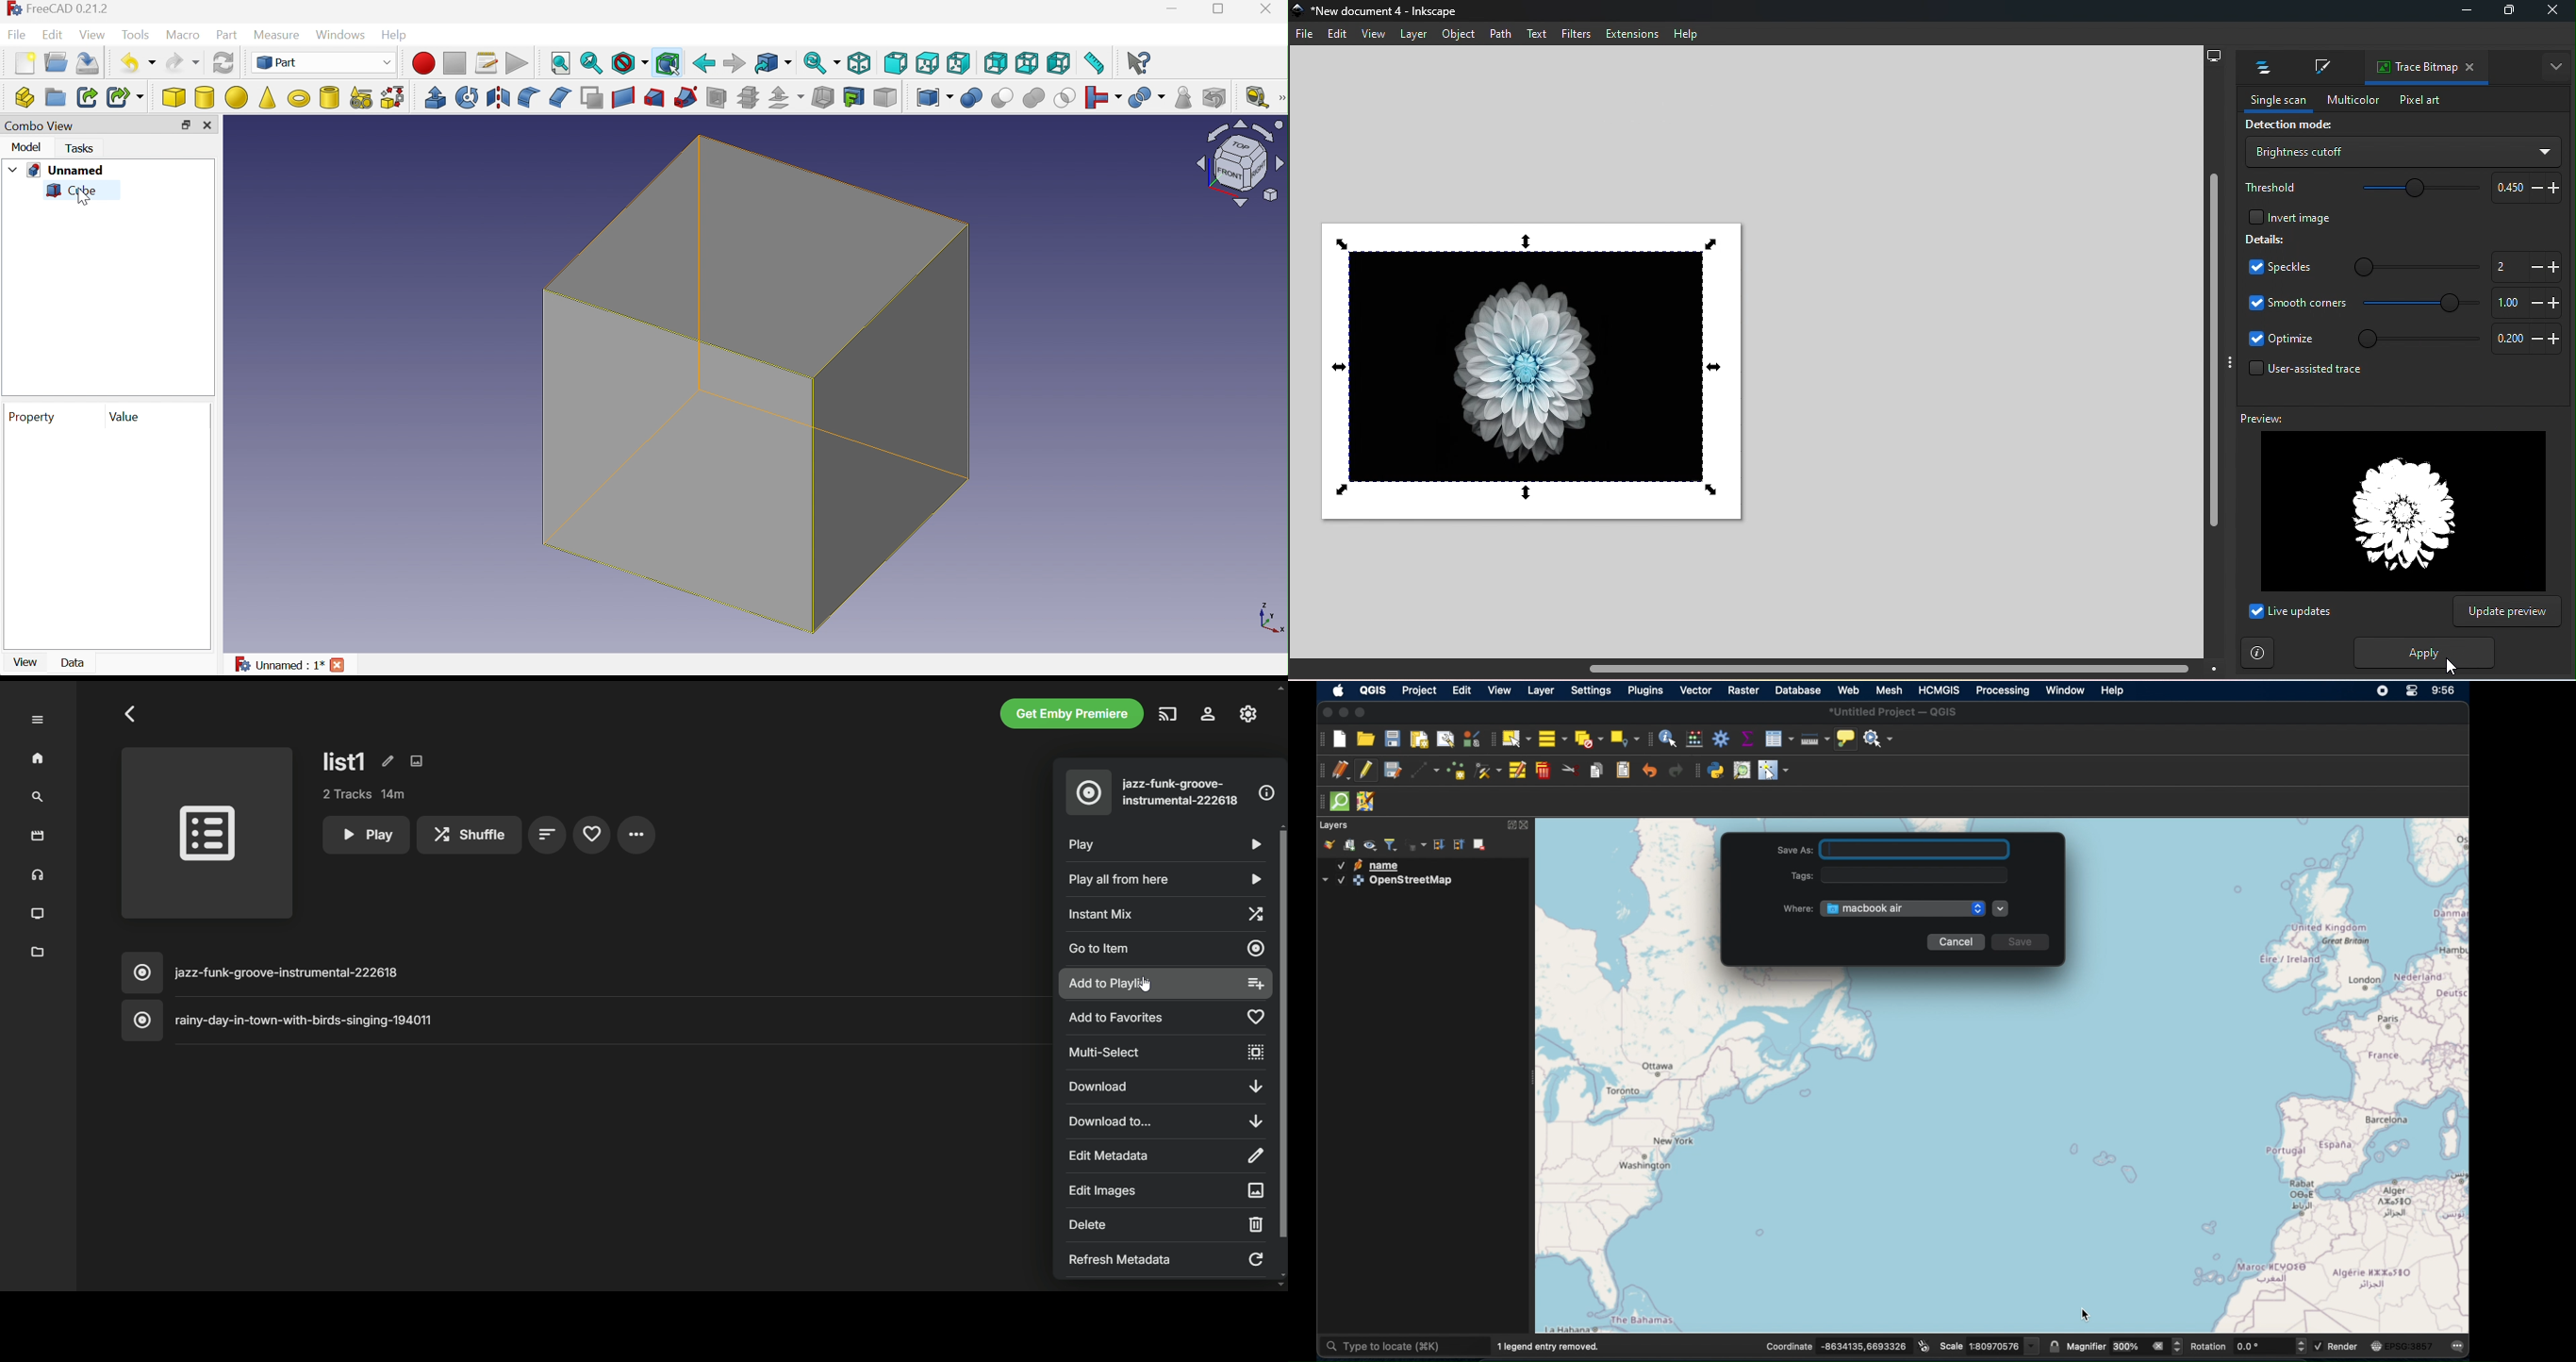  Describe the element at coordinates (1694, 739) in the screenshot. I see `open field calculator` at that location.